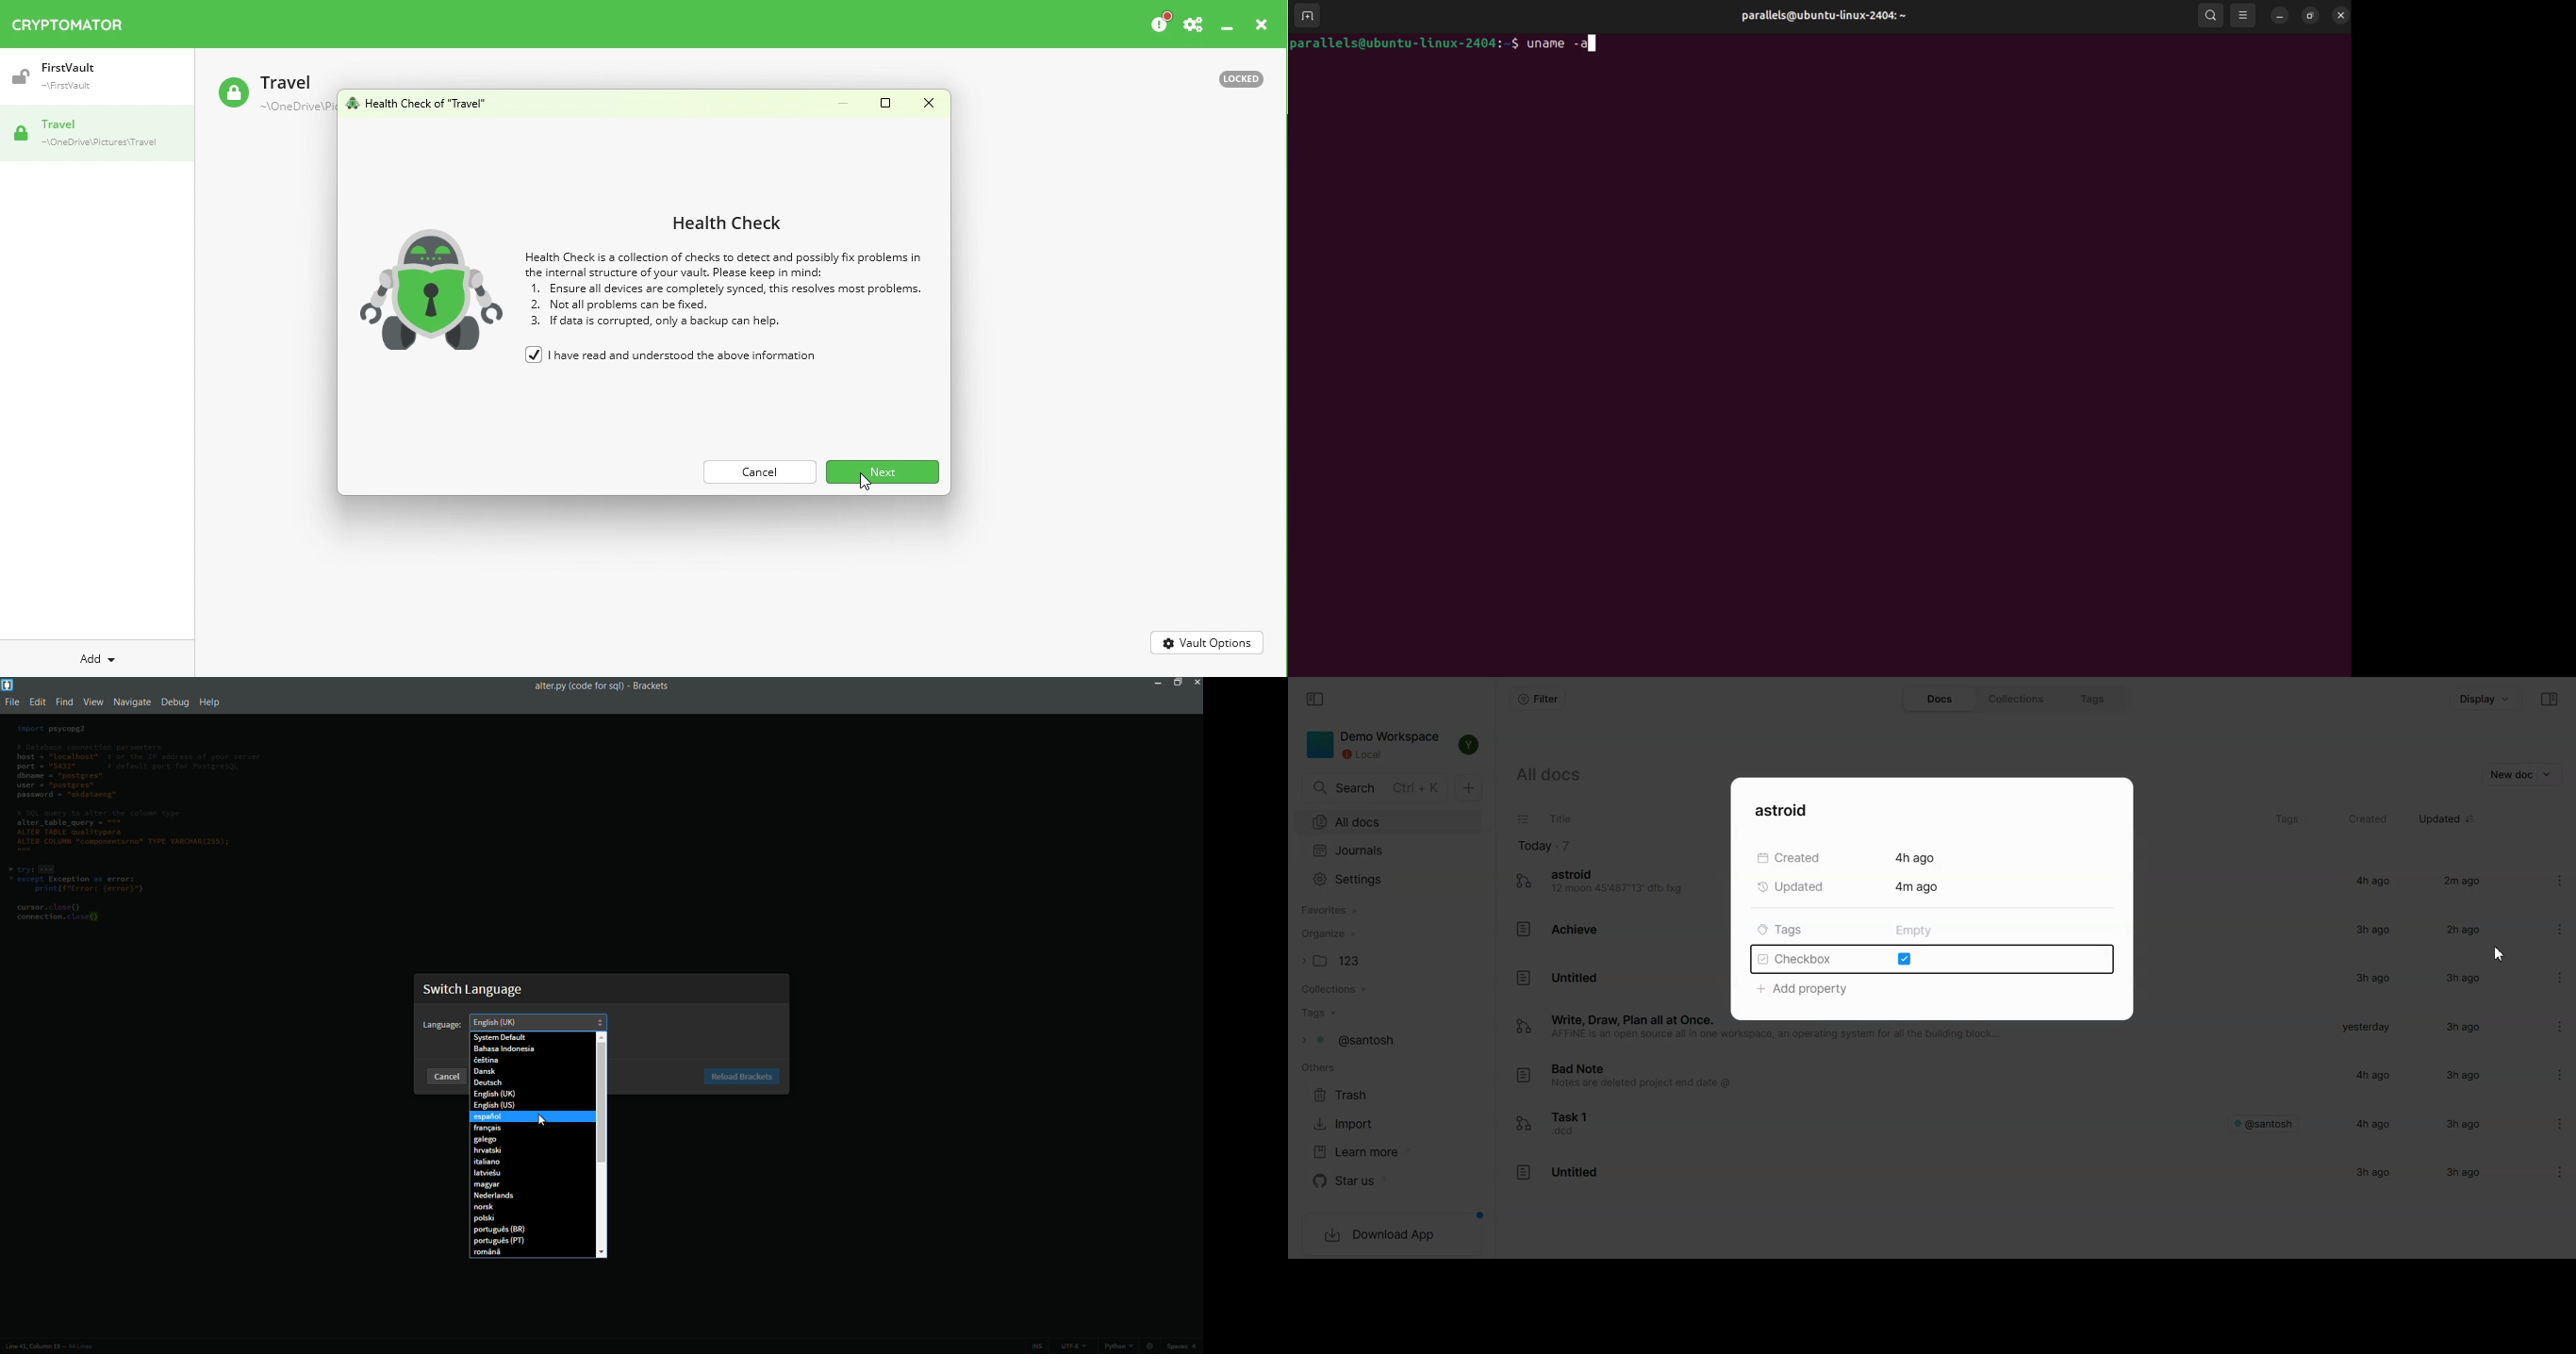 The width and height of the screenshot is (2576, 1372). I want to click on portugues(PT), so click(532, 1241).